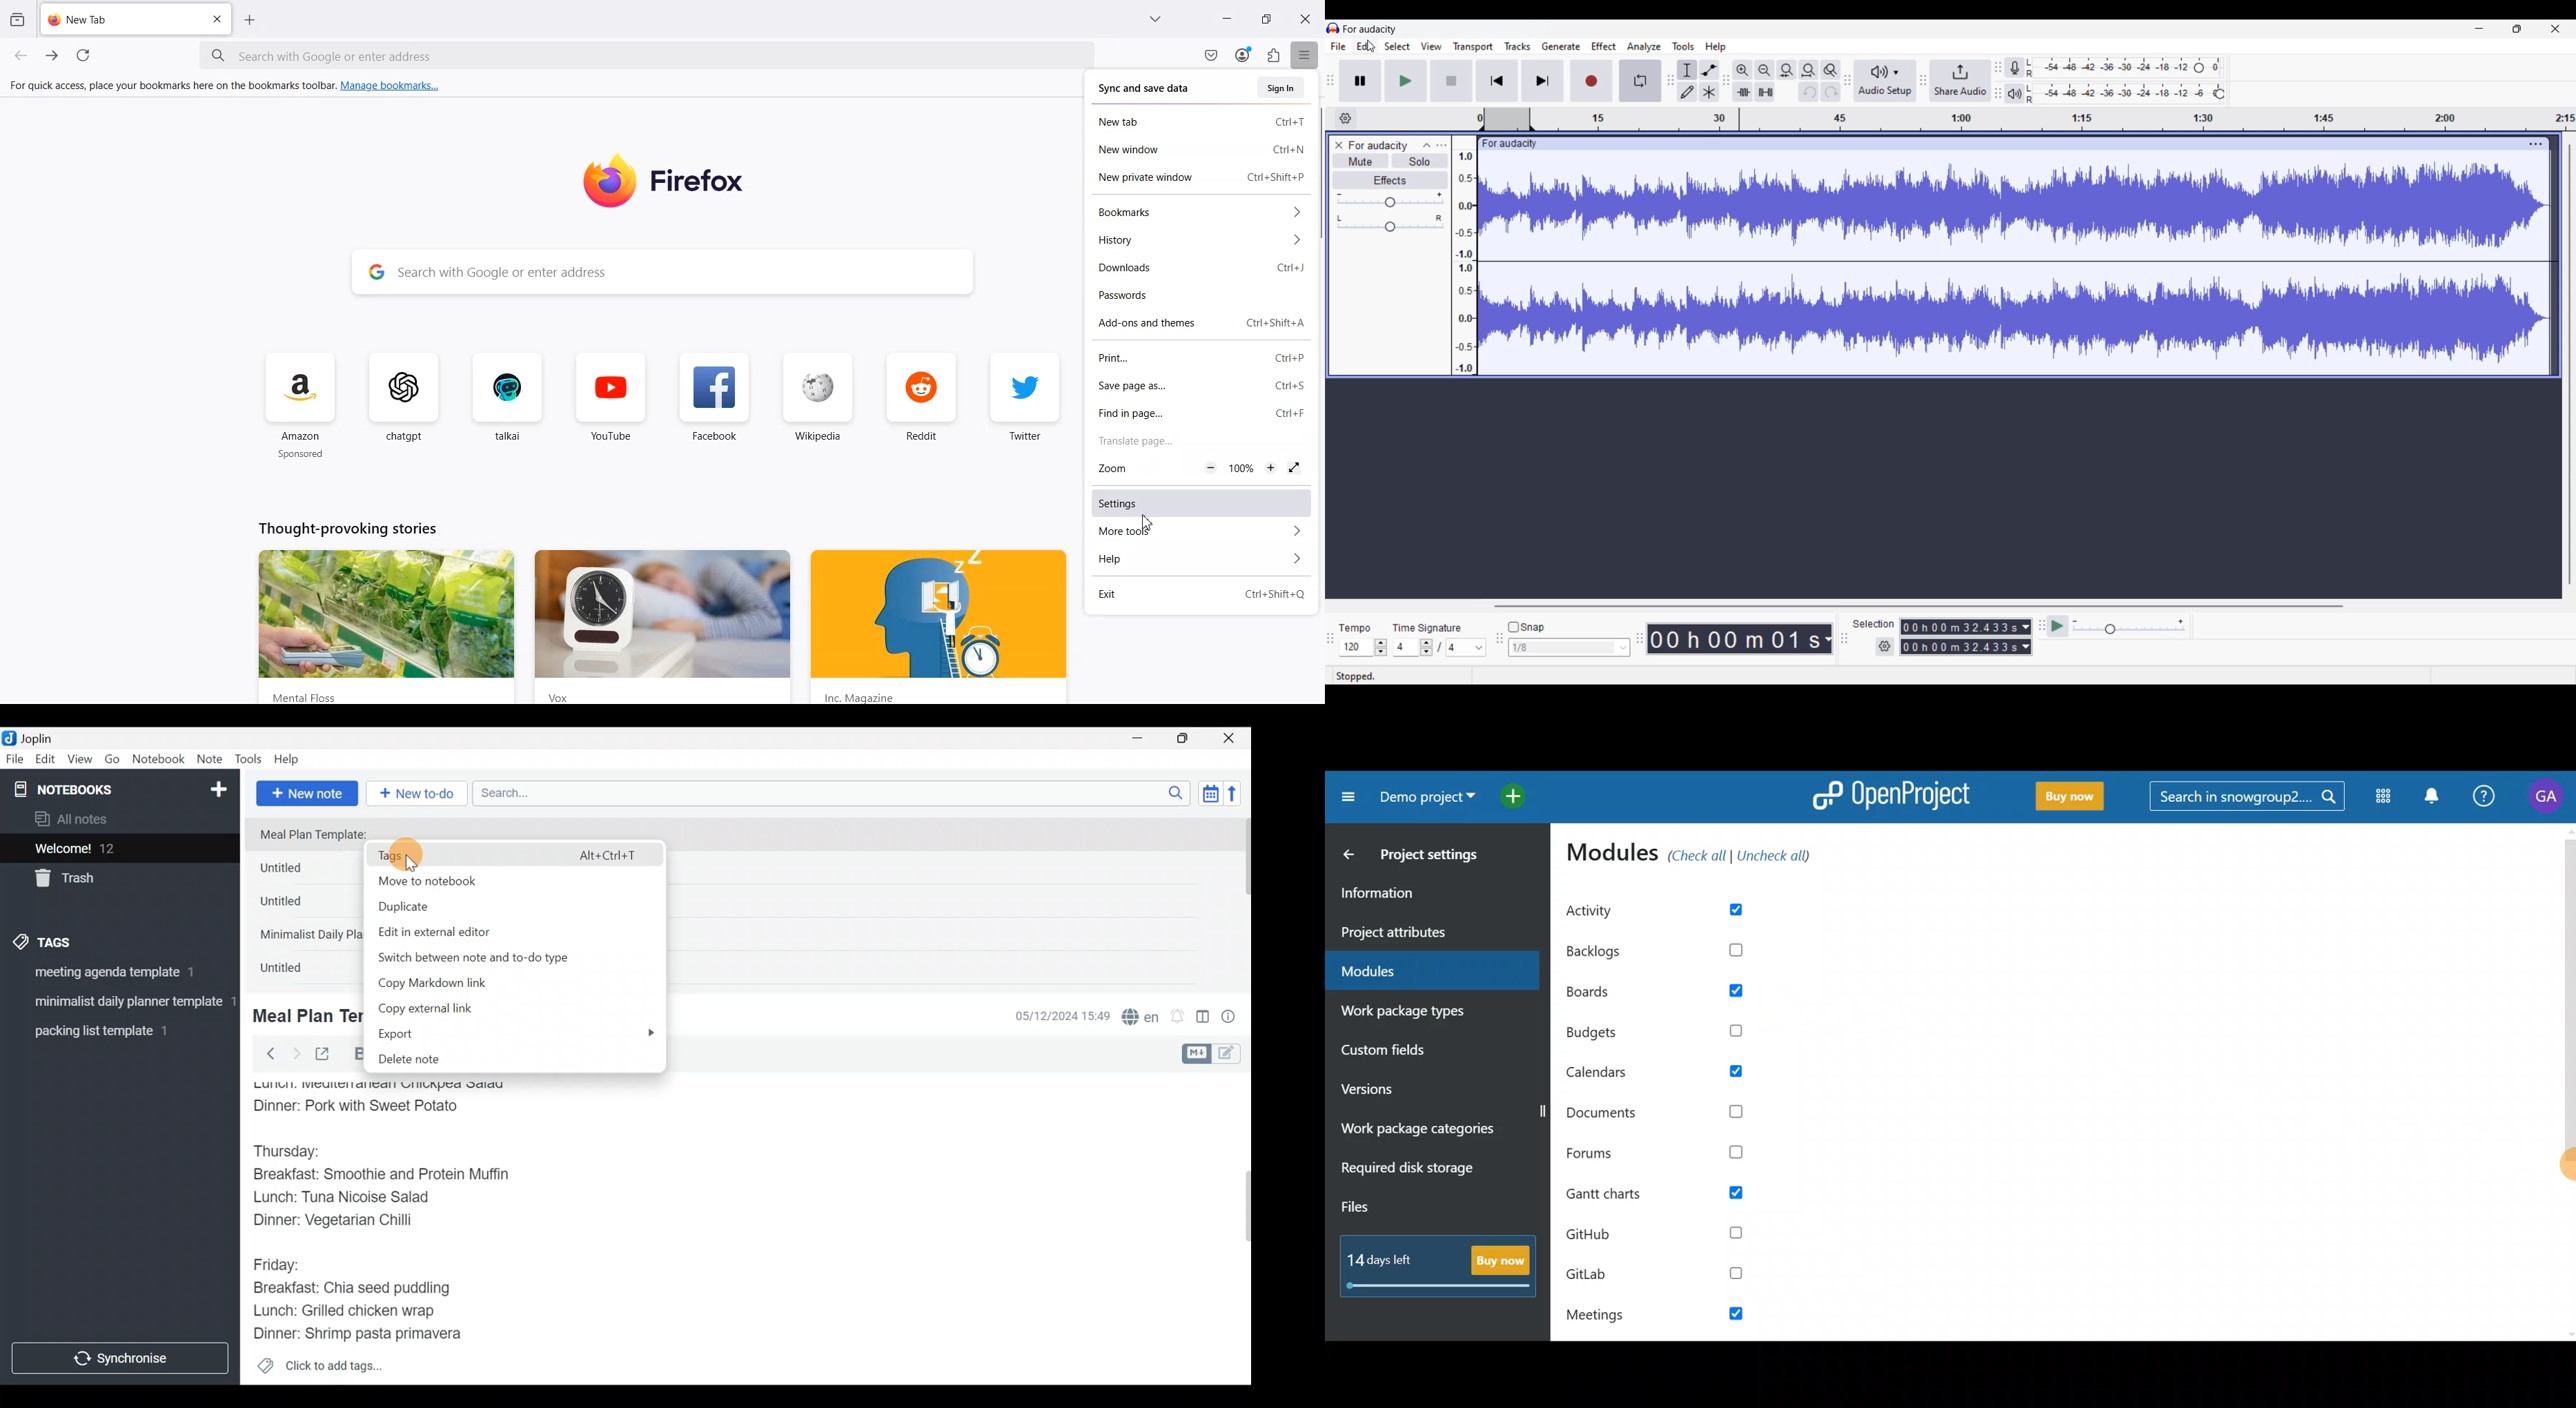  I want to click on Github, so click(1653, 1240).